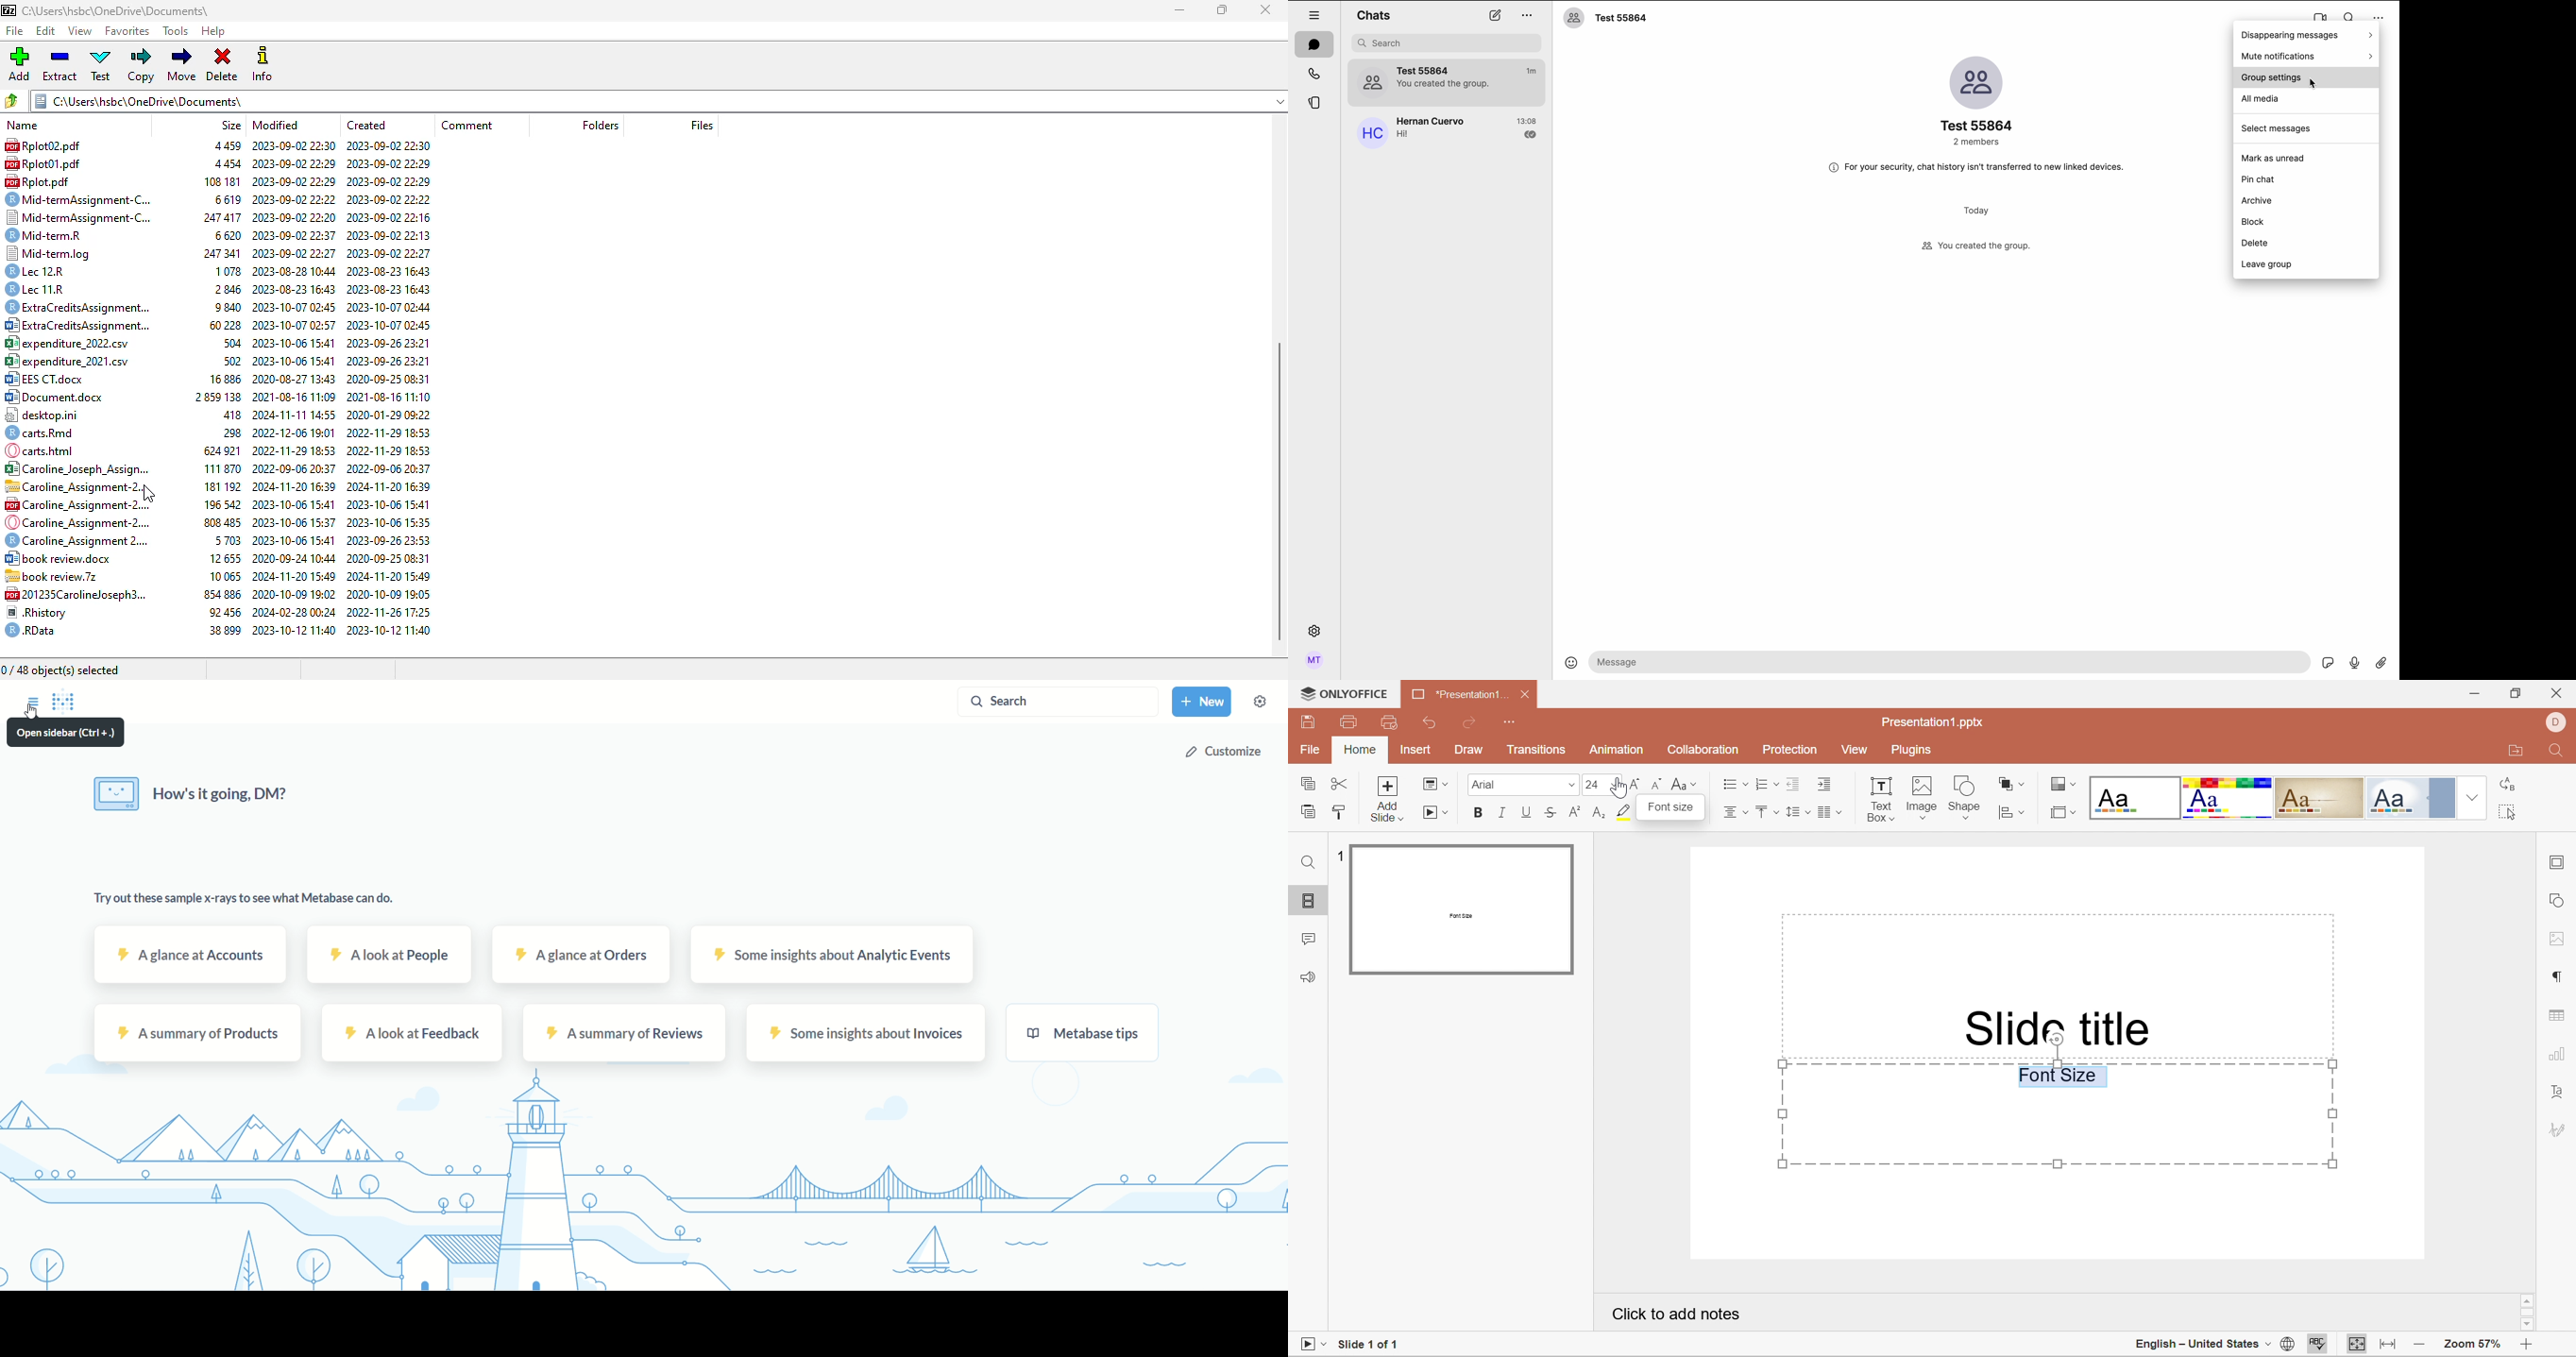  I want to click on vertical scroll bar, so click(1280, 491).